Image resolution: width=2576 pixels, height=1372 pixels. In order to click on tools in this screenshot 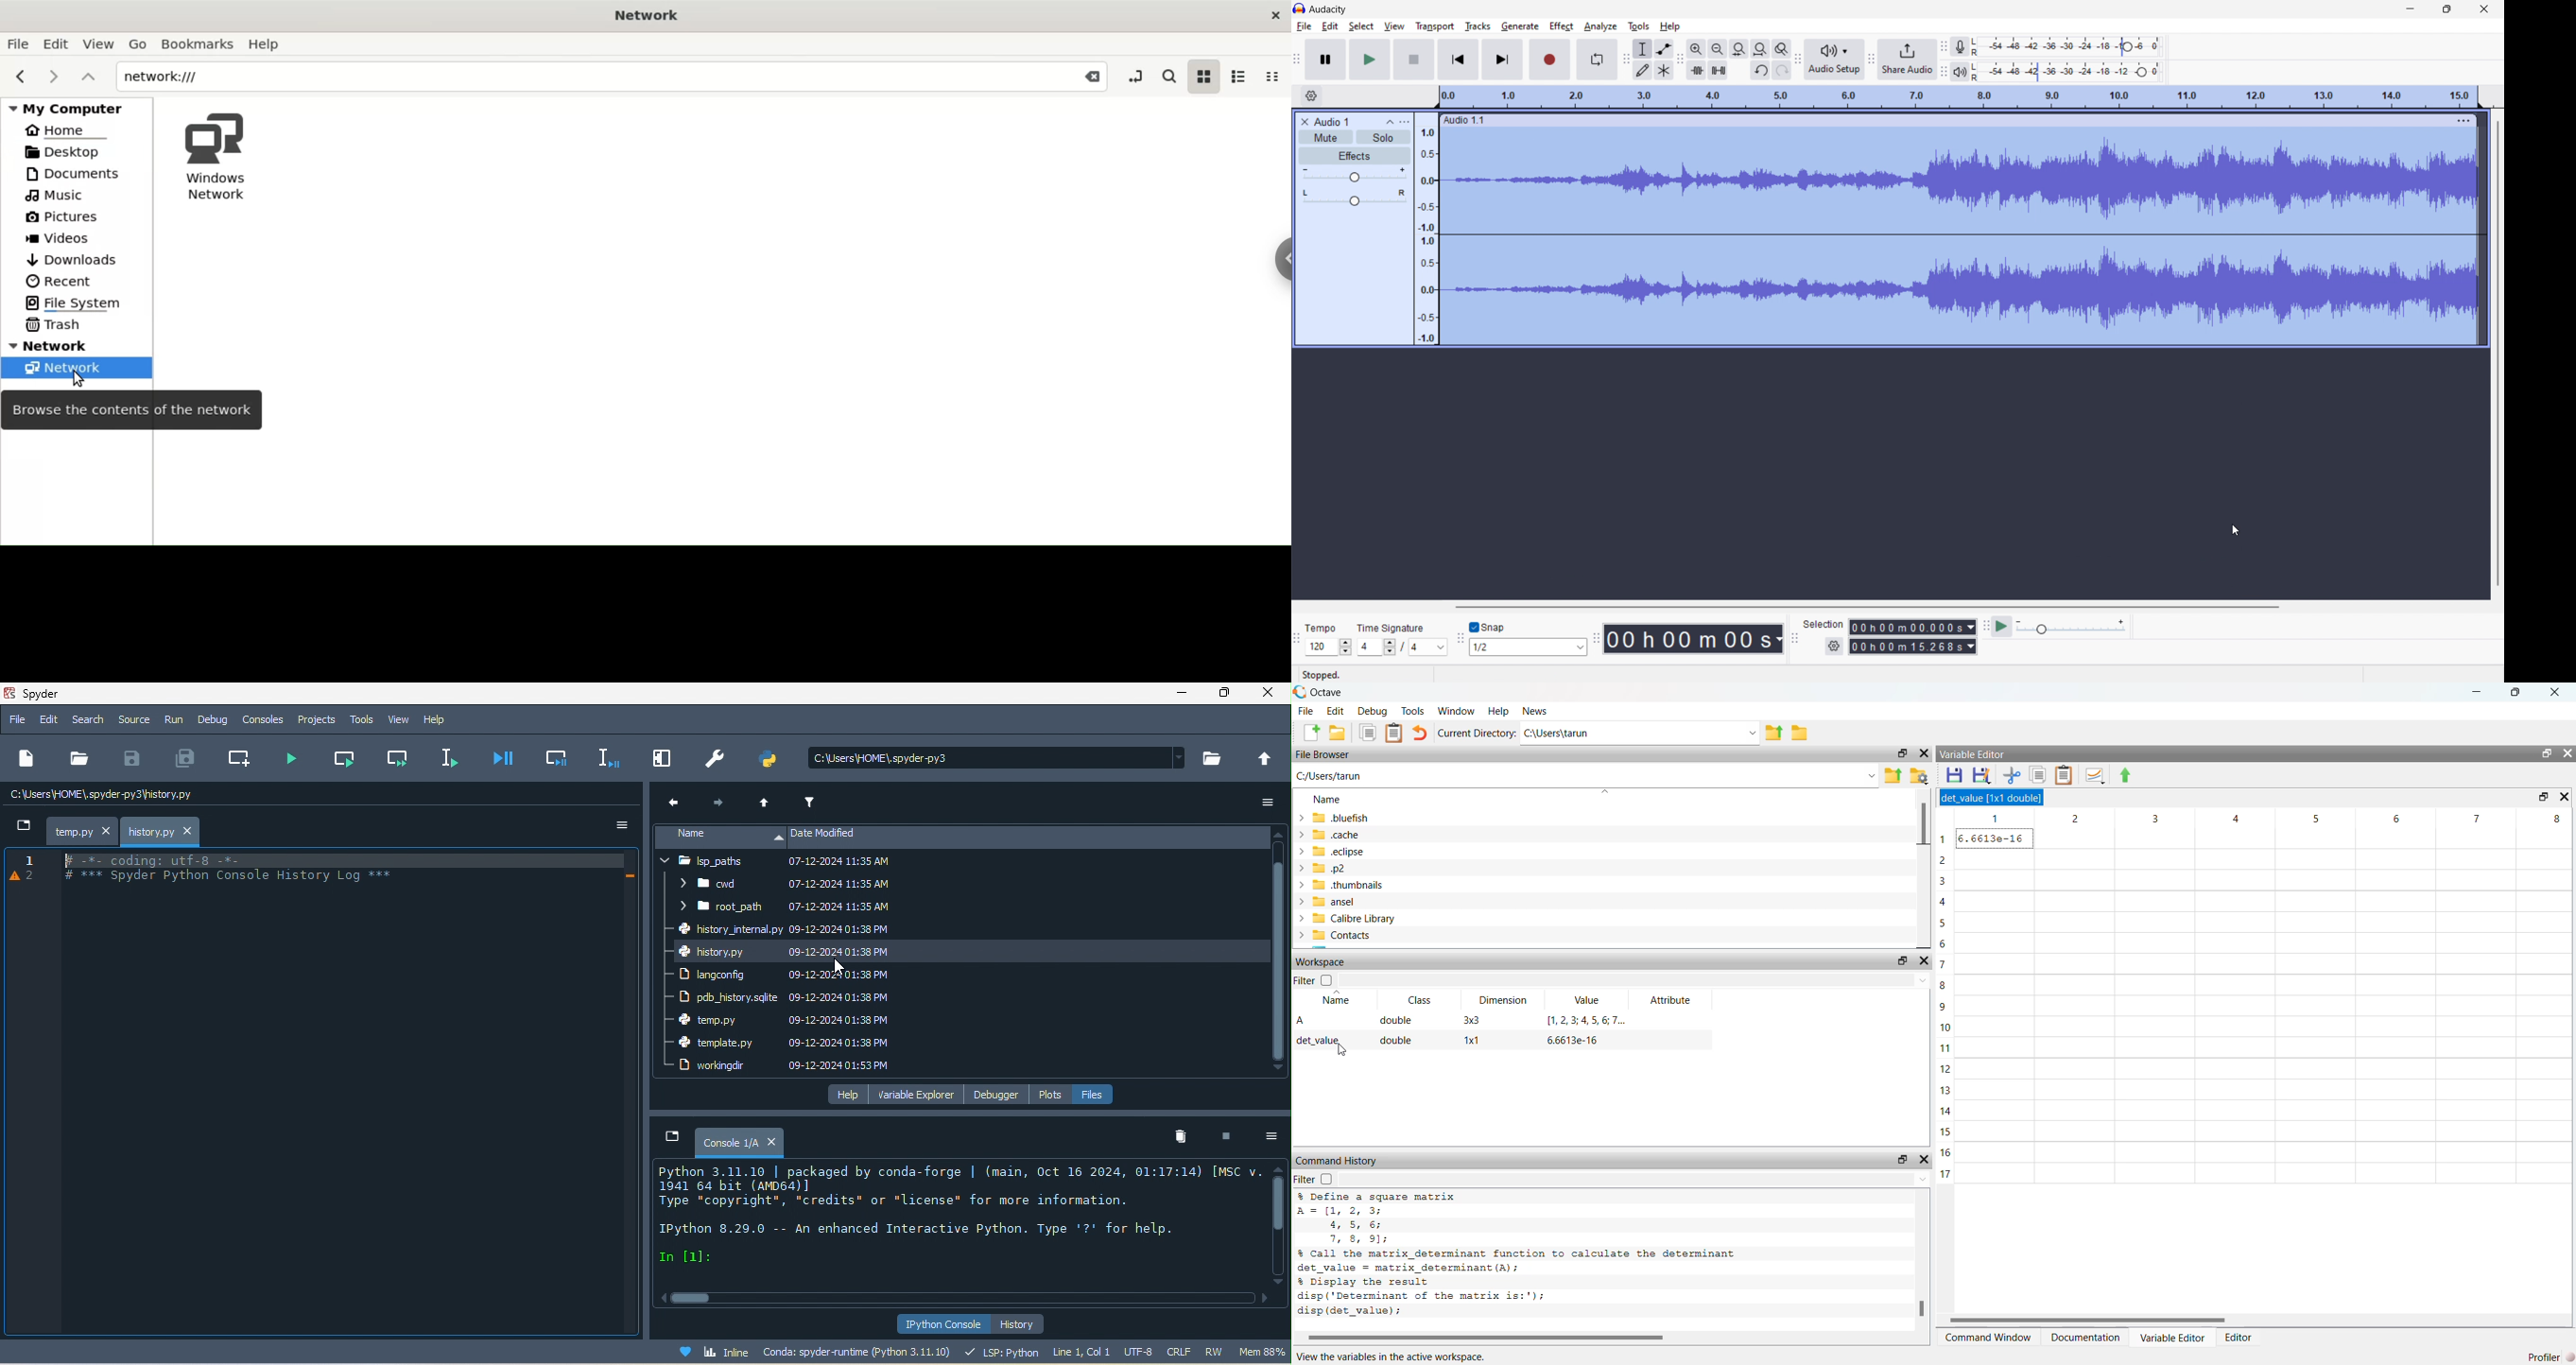, I will do `click(367, 718)`.